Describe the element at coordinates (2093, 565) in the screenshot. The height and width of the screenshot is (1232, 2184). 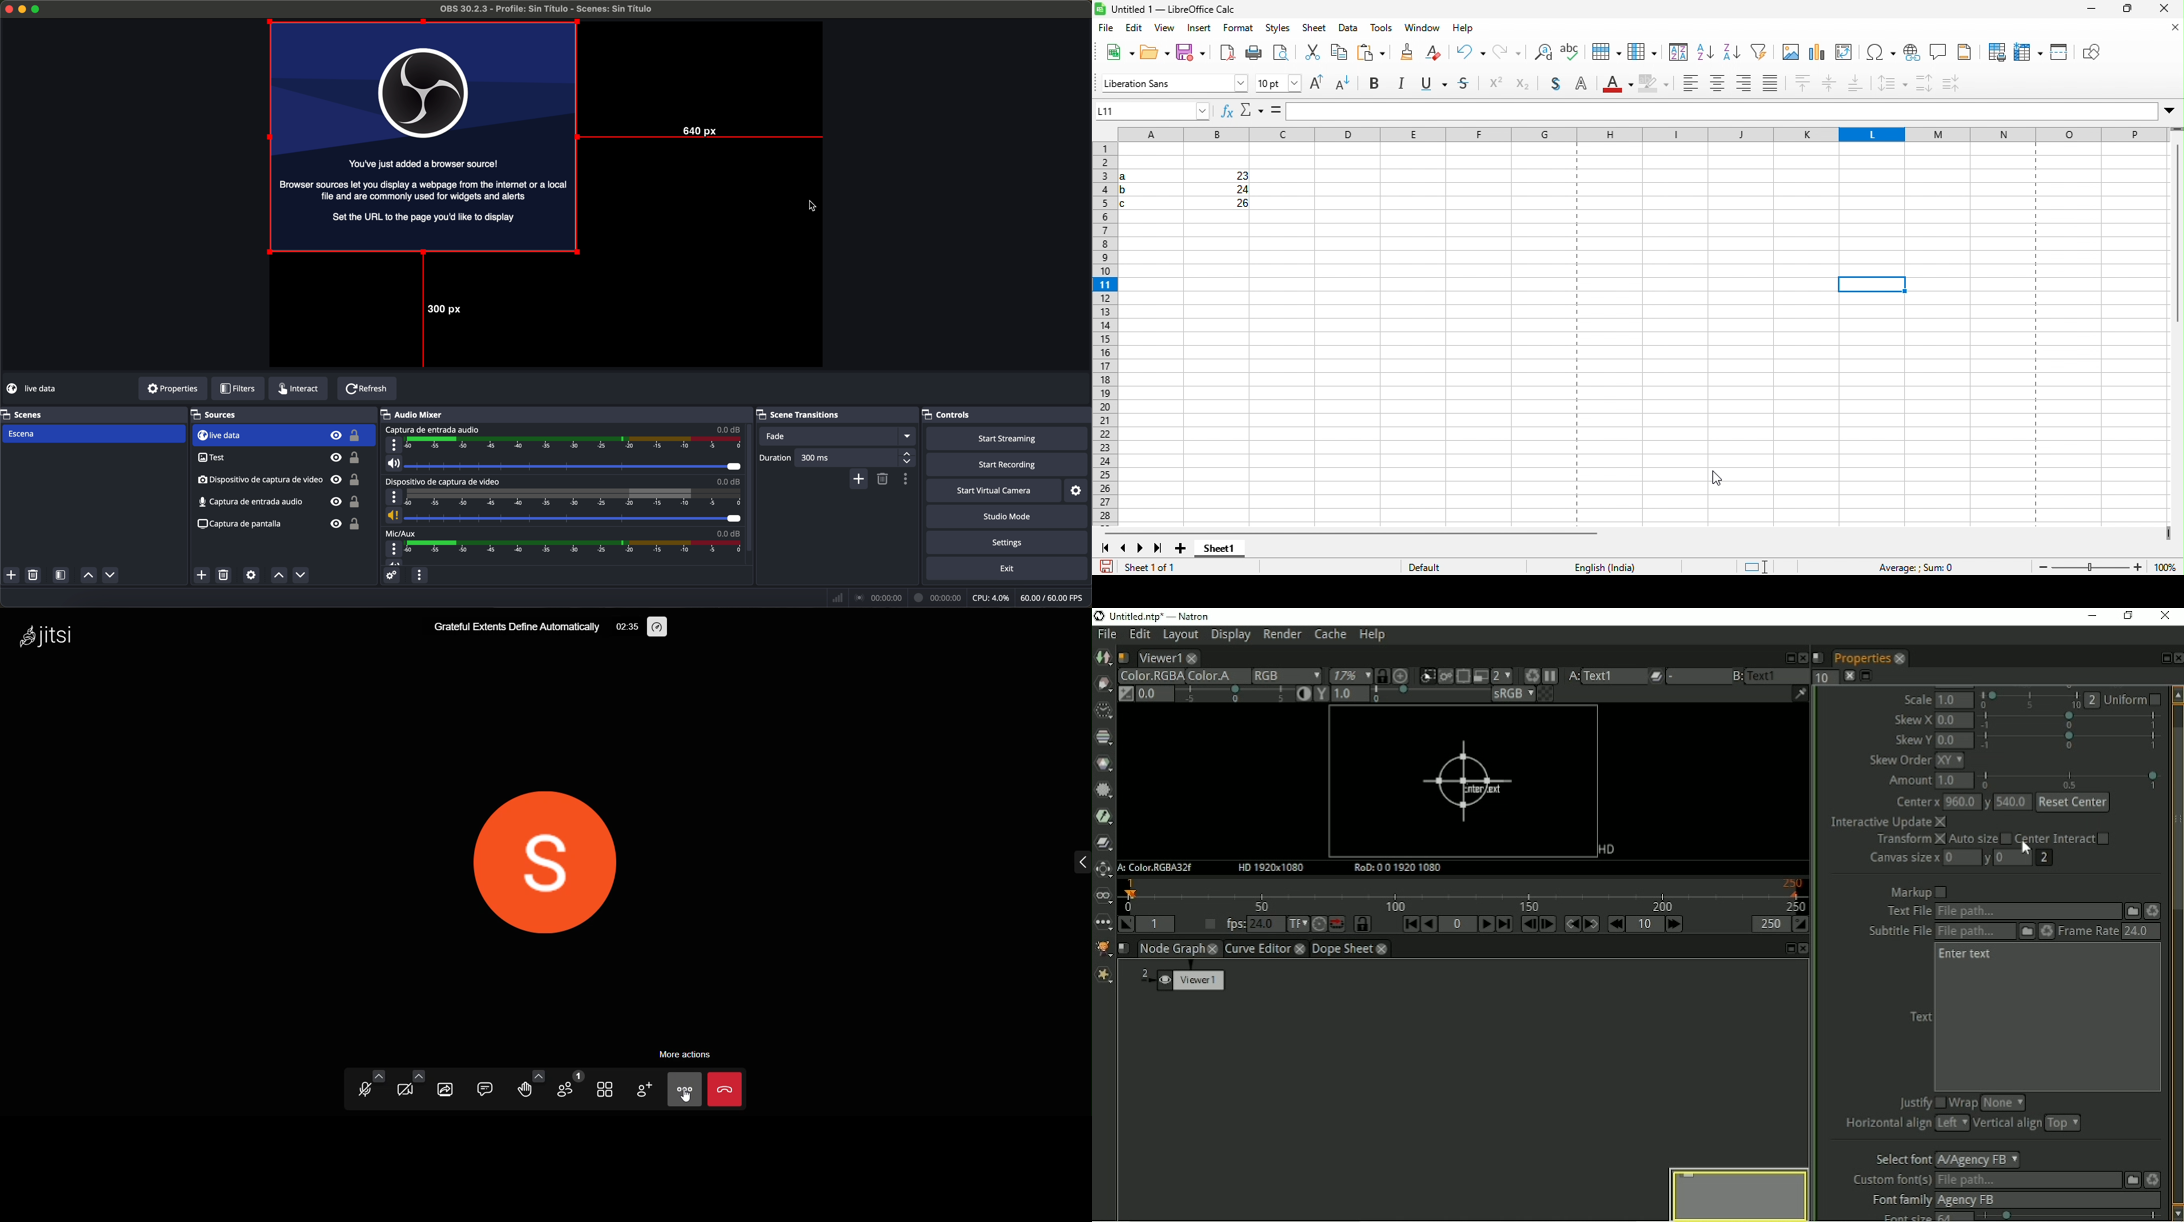
I see `zoom` at that location.